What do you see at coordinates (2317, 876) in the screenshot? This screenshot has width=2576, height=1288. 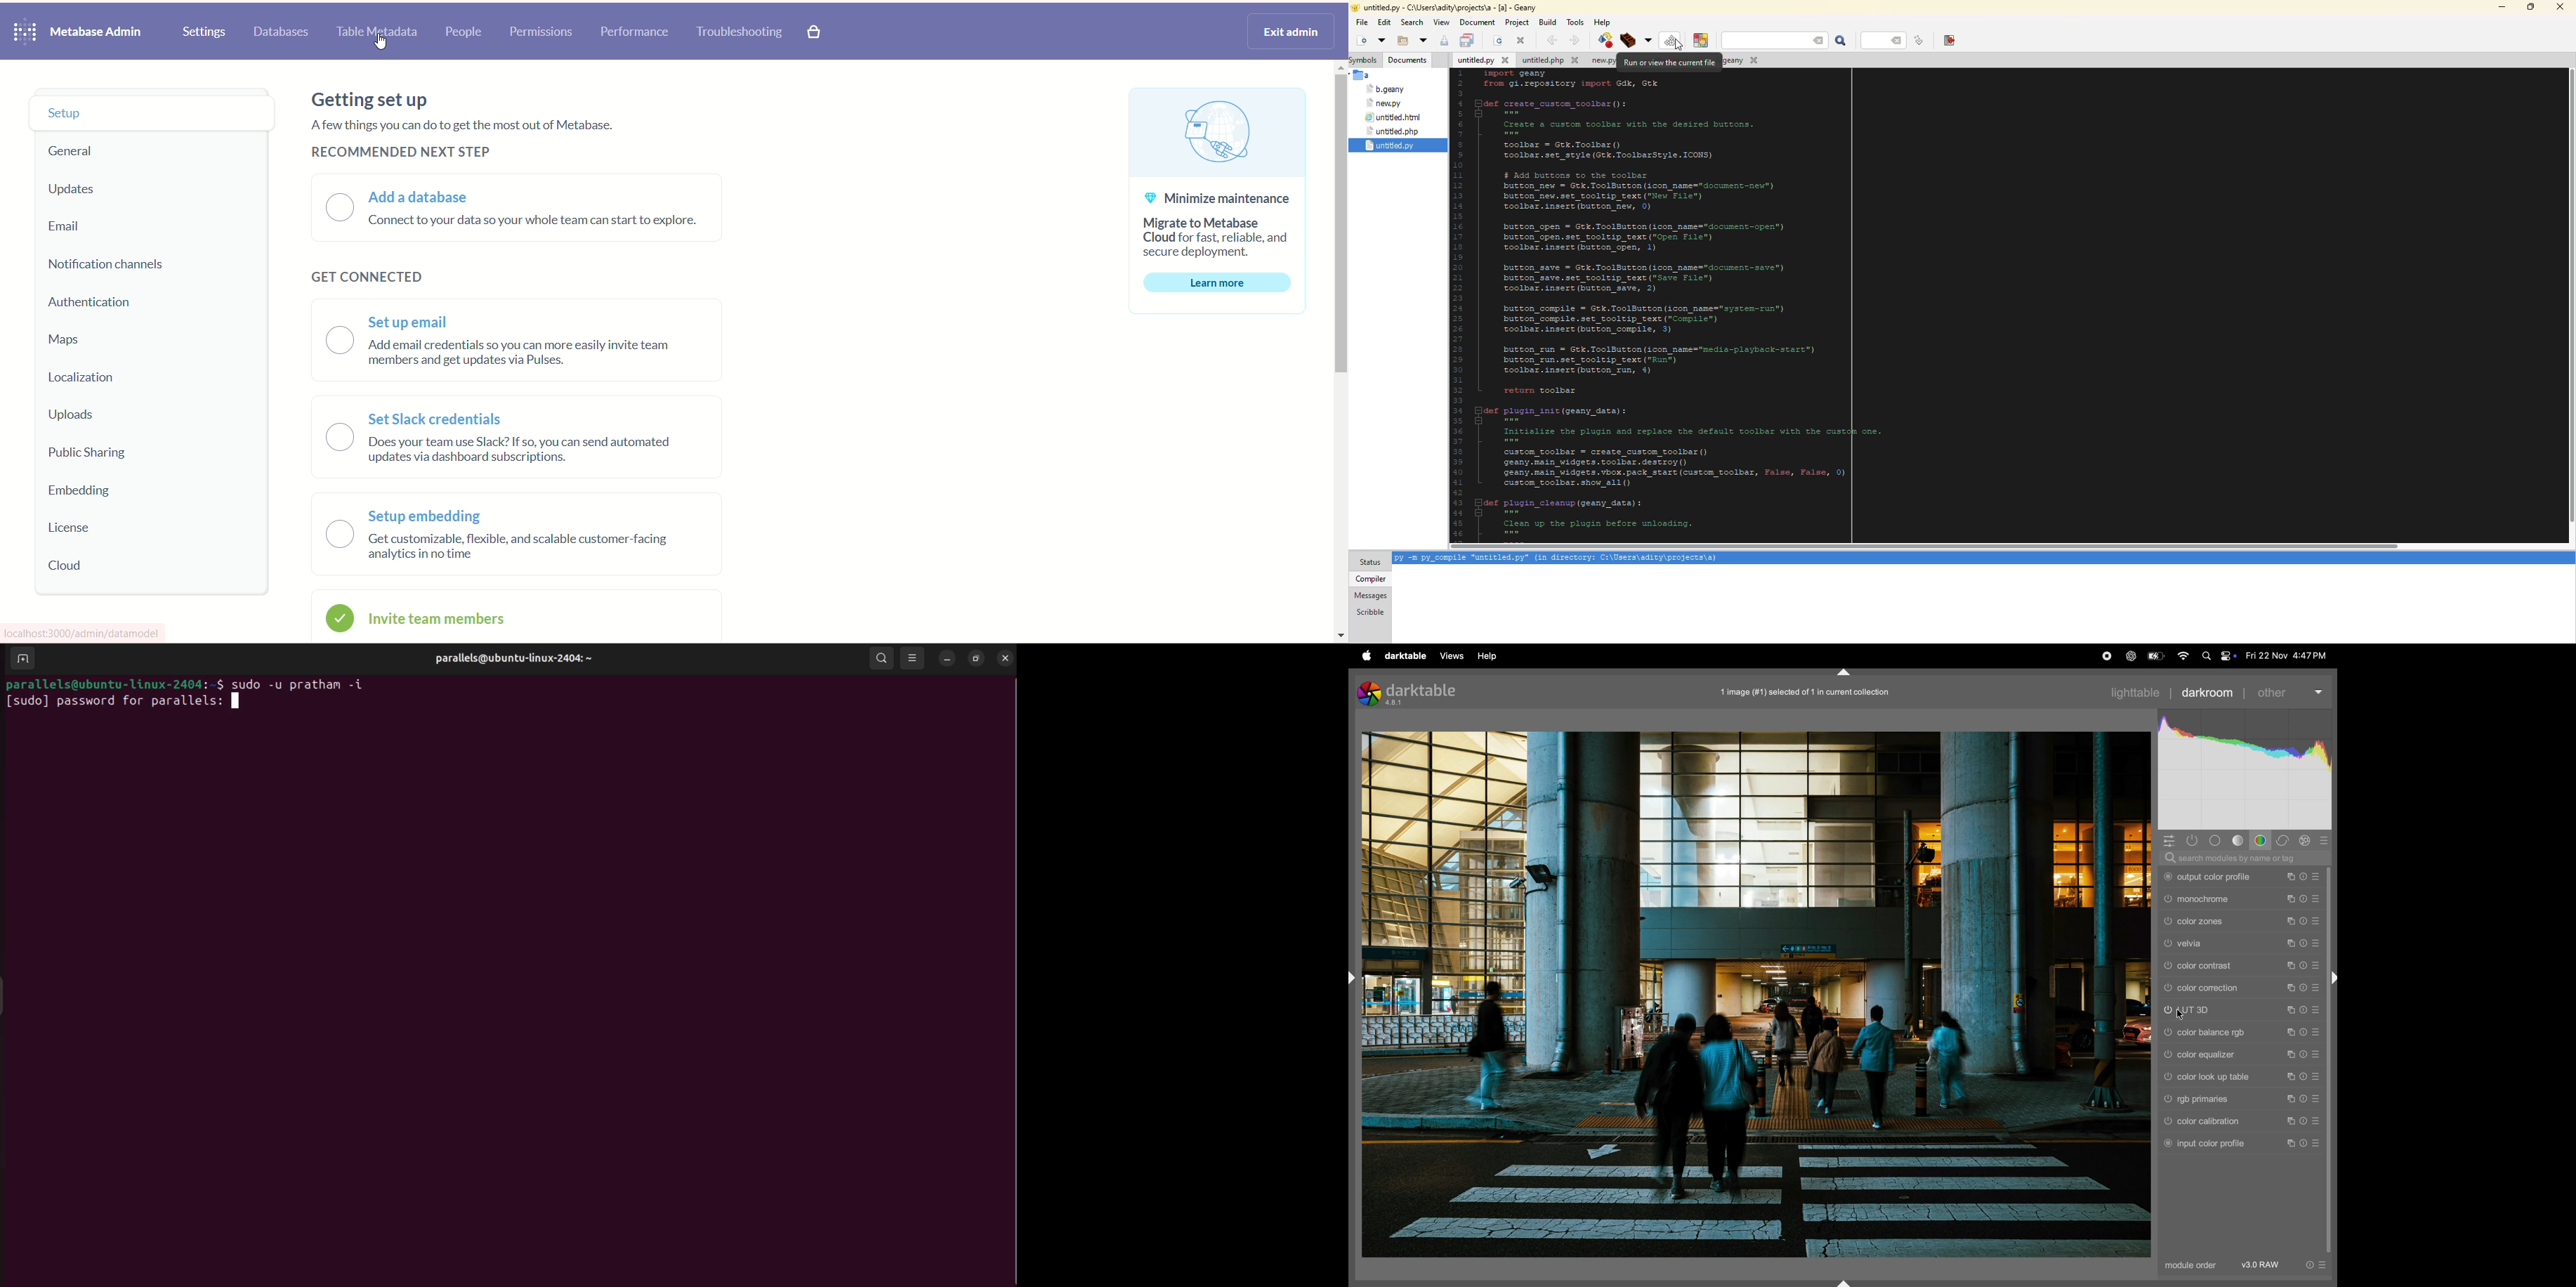 I see `presets` at bounding box center [2317, 876].